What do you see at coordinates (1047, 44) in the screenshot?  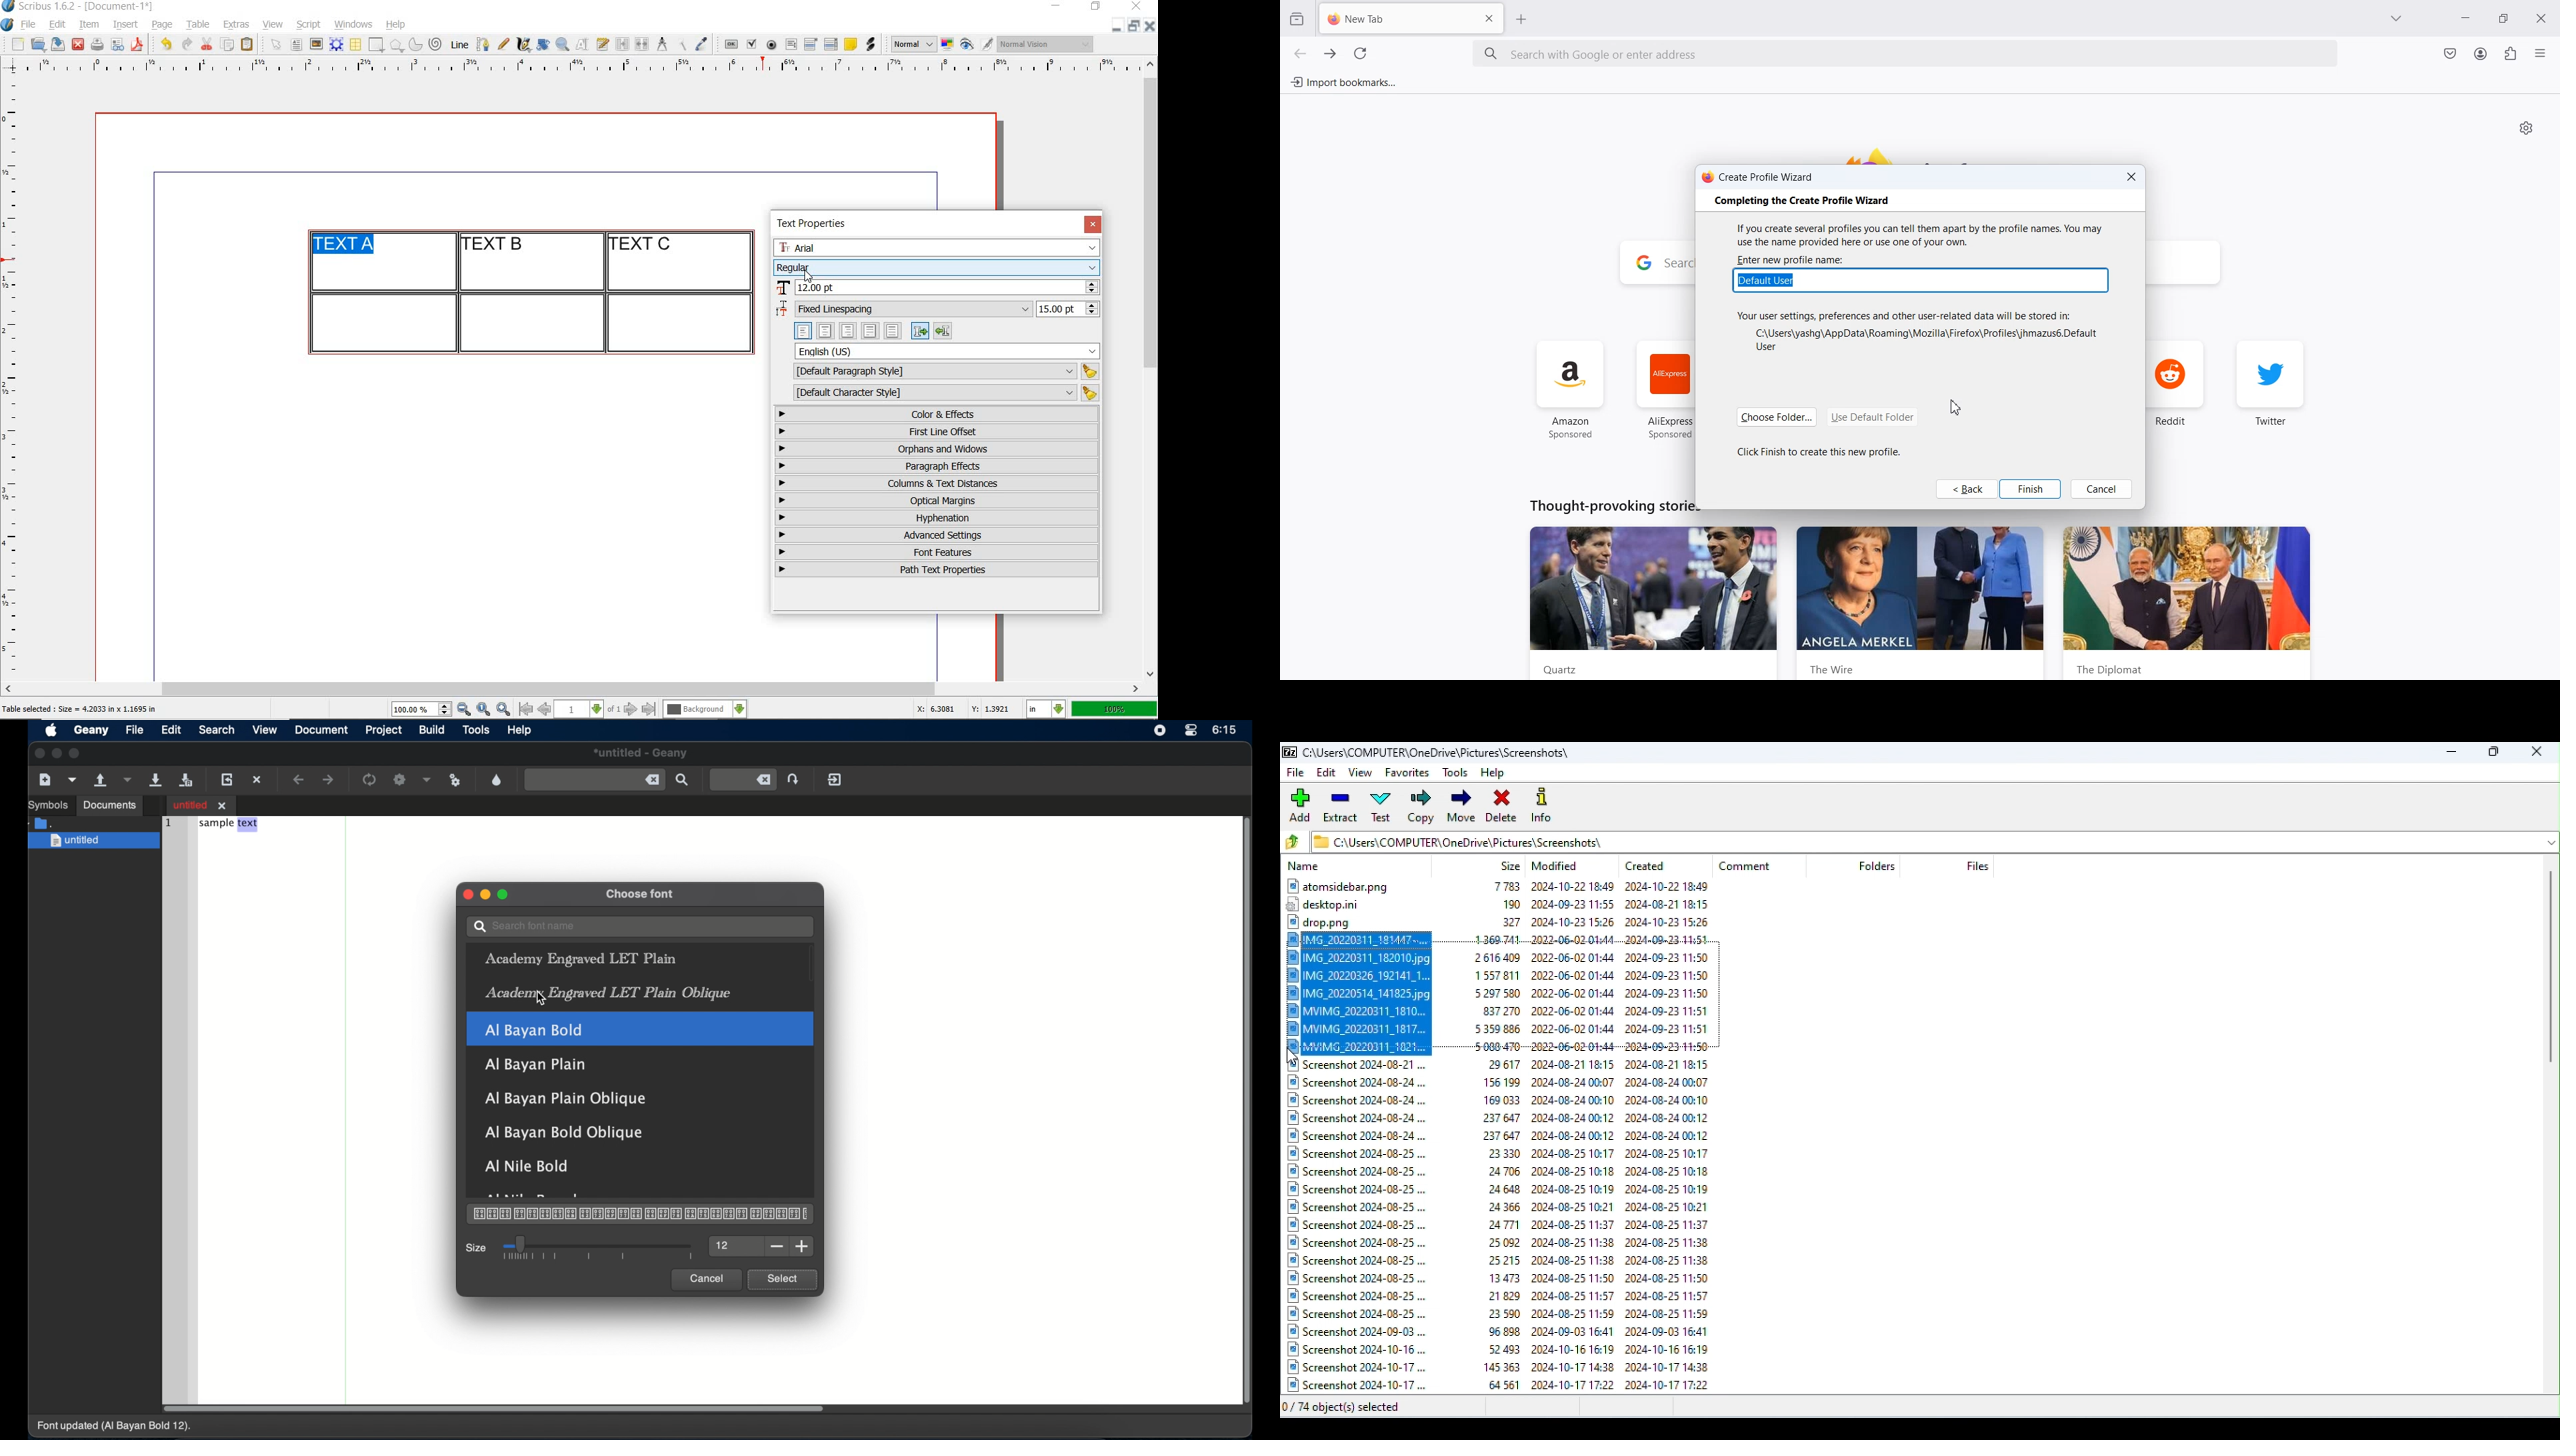 I see `visual appearance of the display` at bounding box center [1047, 44].